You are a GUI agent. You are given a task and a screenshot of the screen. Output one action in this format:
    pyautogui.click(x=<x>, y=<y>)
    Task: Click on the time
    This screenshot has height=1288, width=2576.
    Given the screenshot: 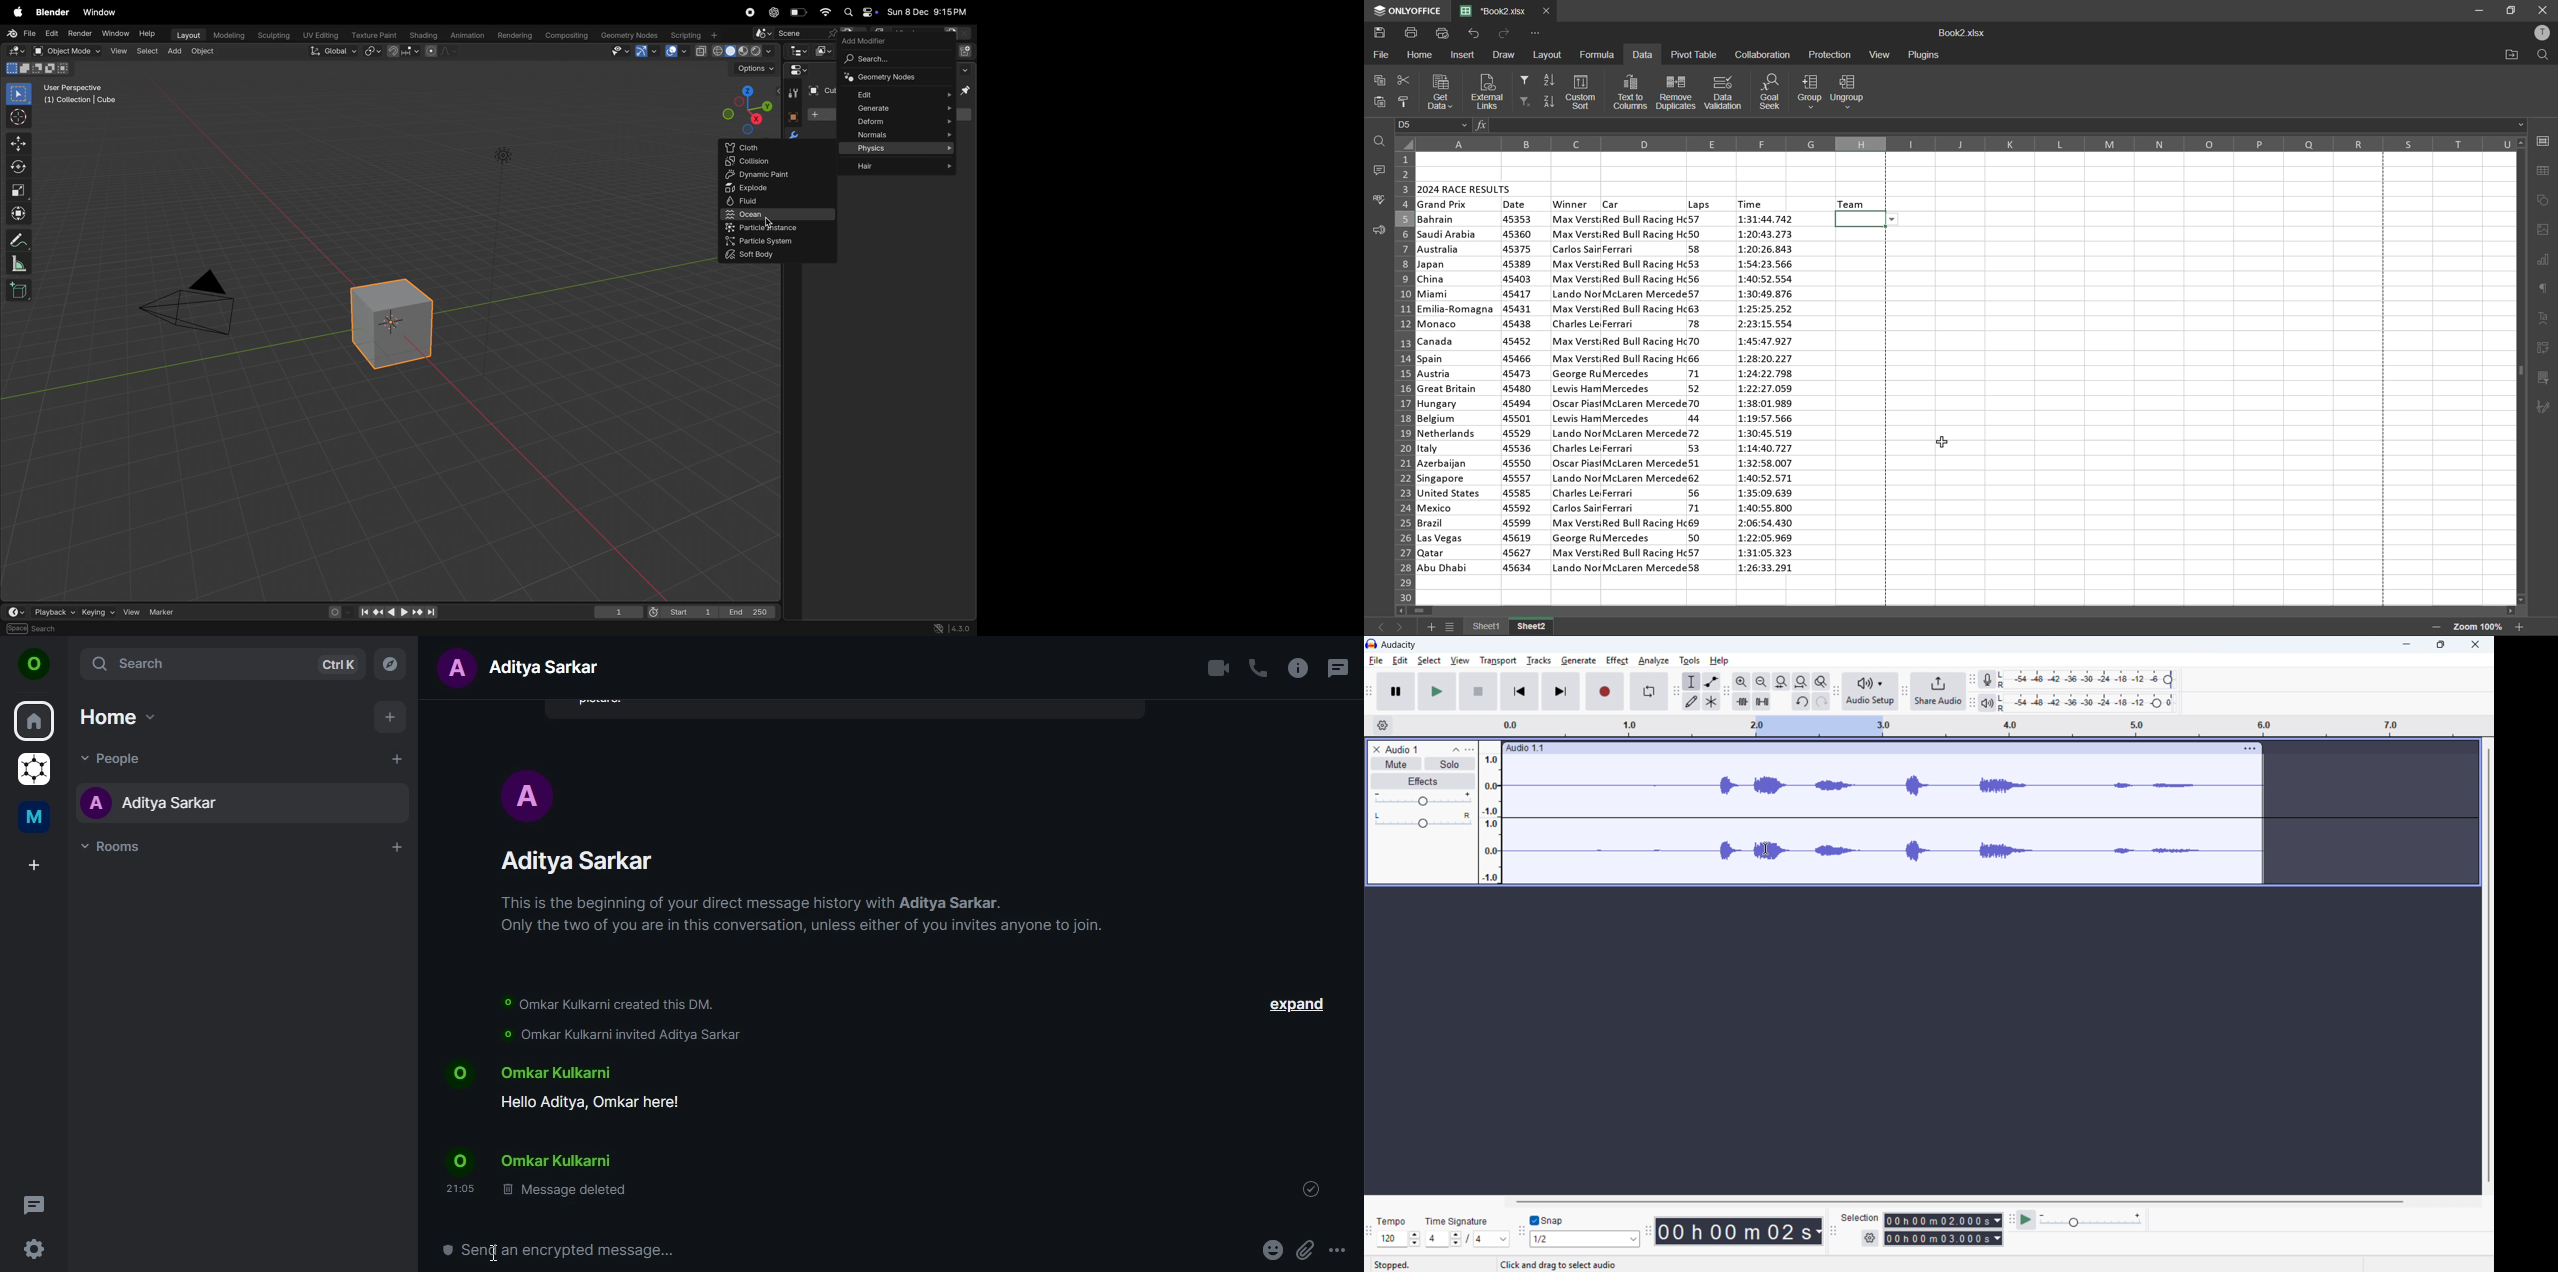 What is the action you would take?
    pyautogui.click(x=1752, y=203)
    